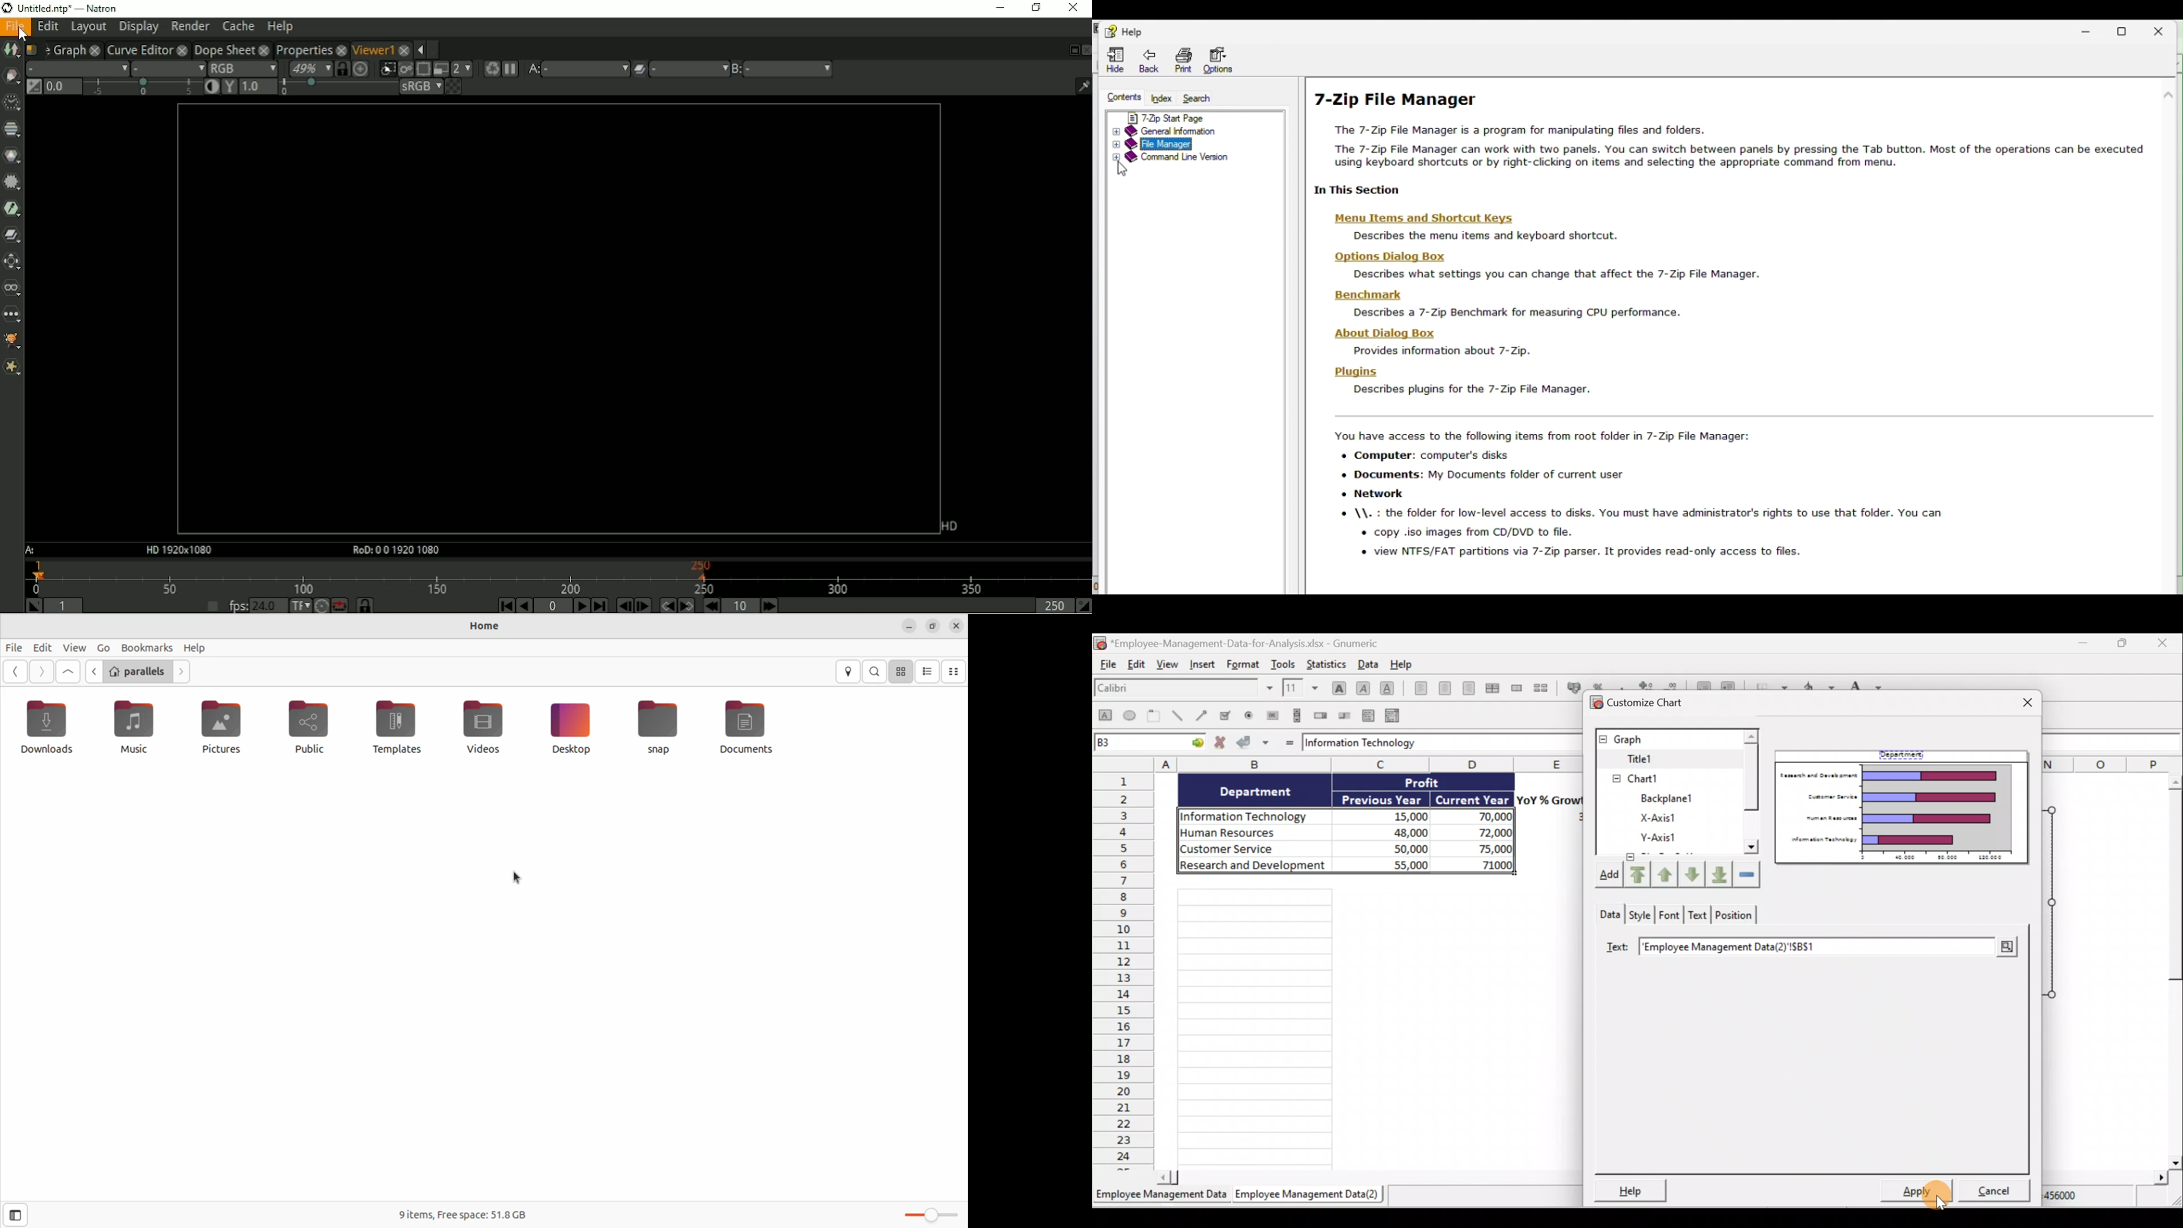  I want to click on File Manager, so click(1400, 102).